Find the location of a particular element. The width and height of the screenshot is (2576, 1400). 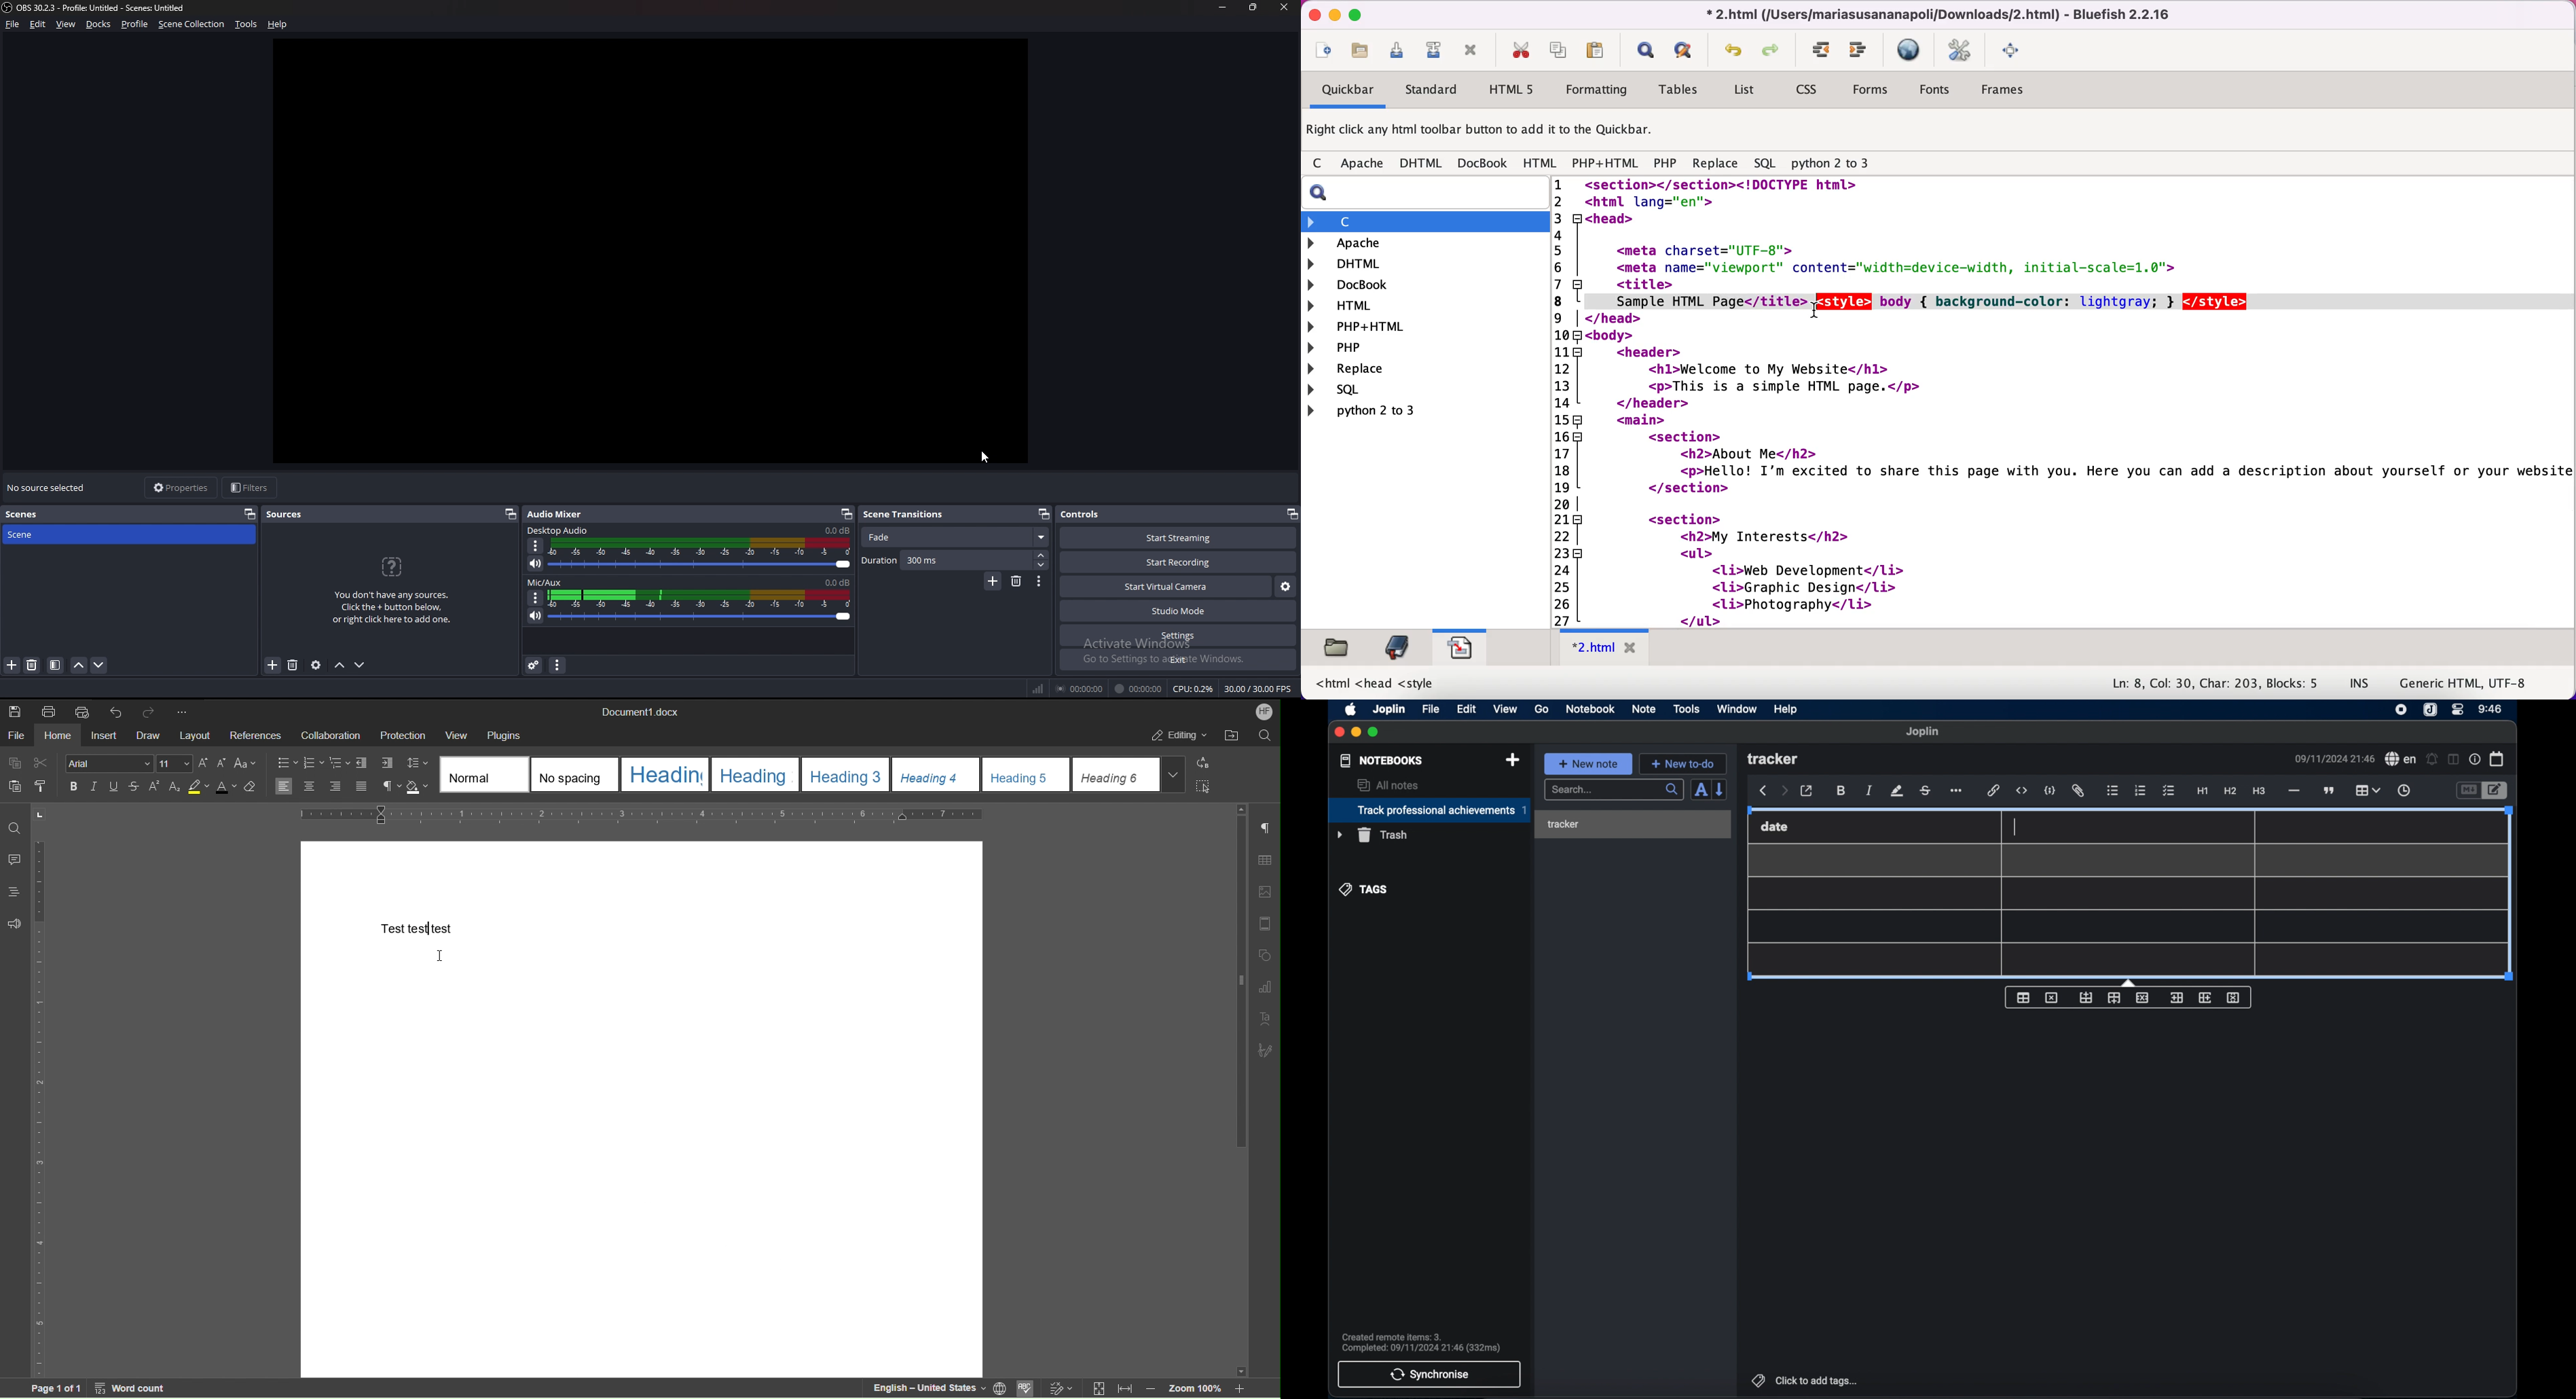

filter is located at coordinates (55, 666).